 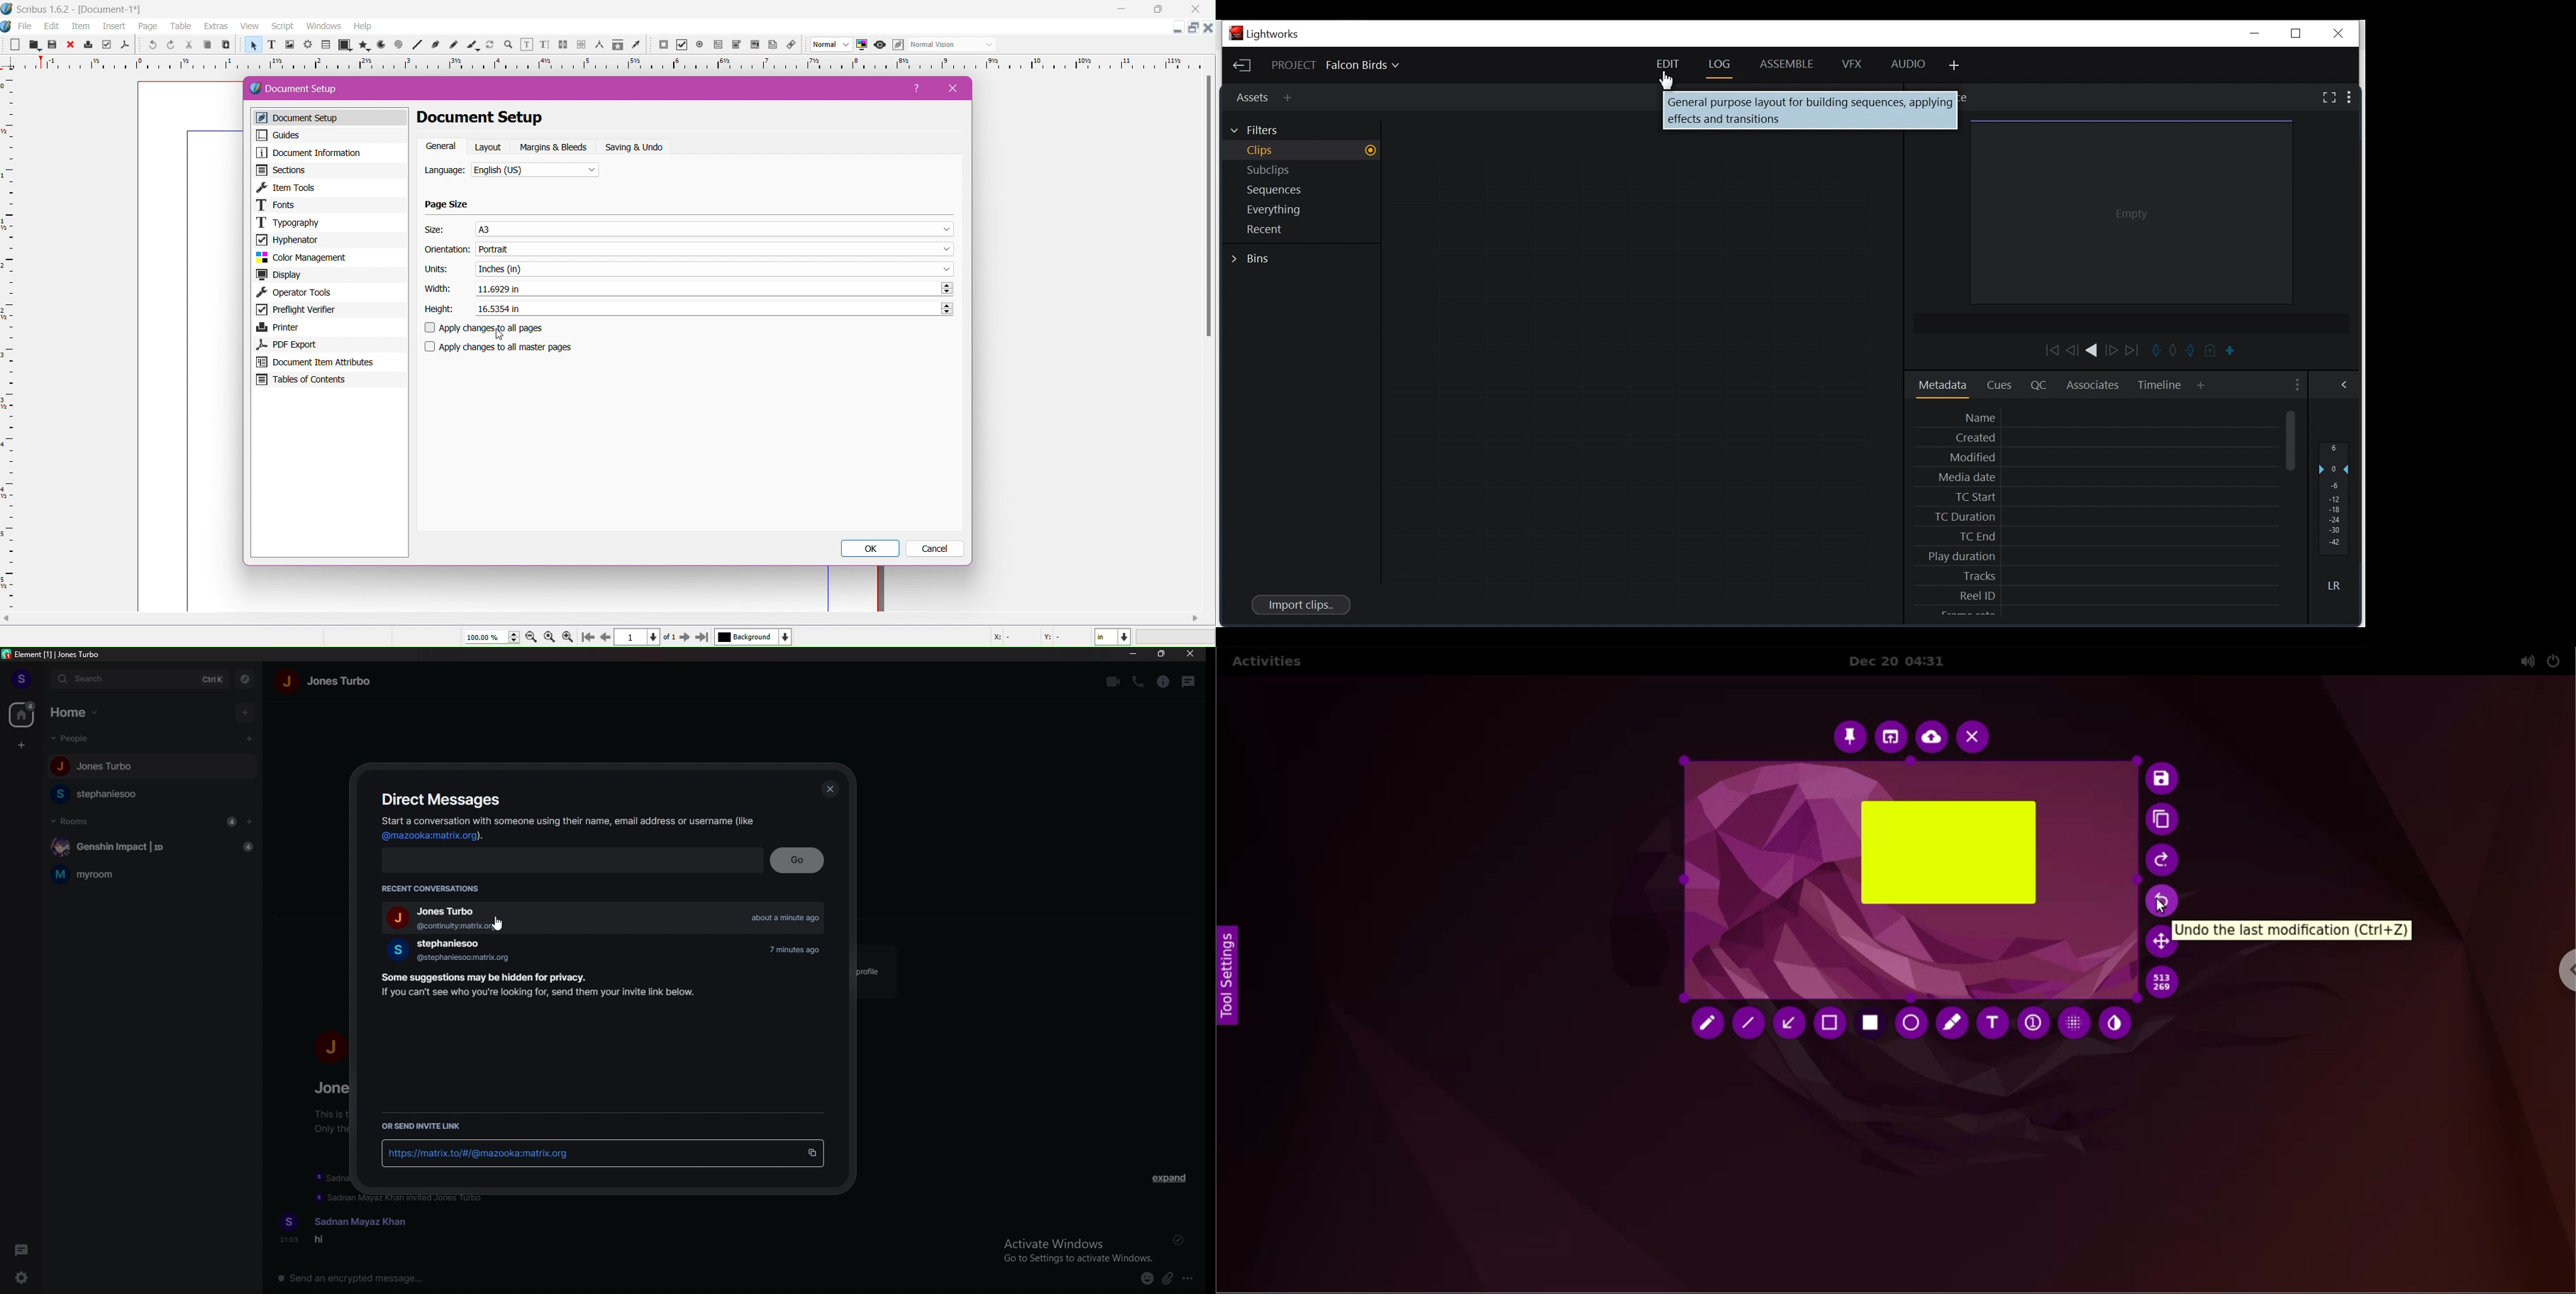 I want to click on Help, so click(x=919, y=91).